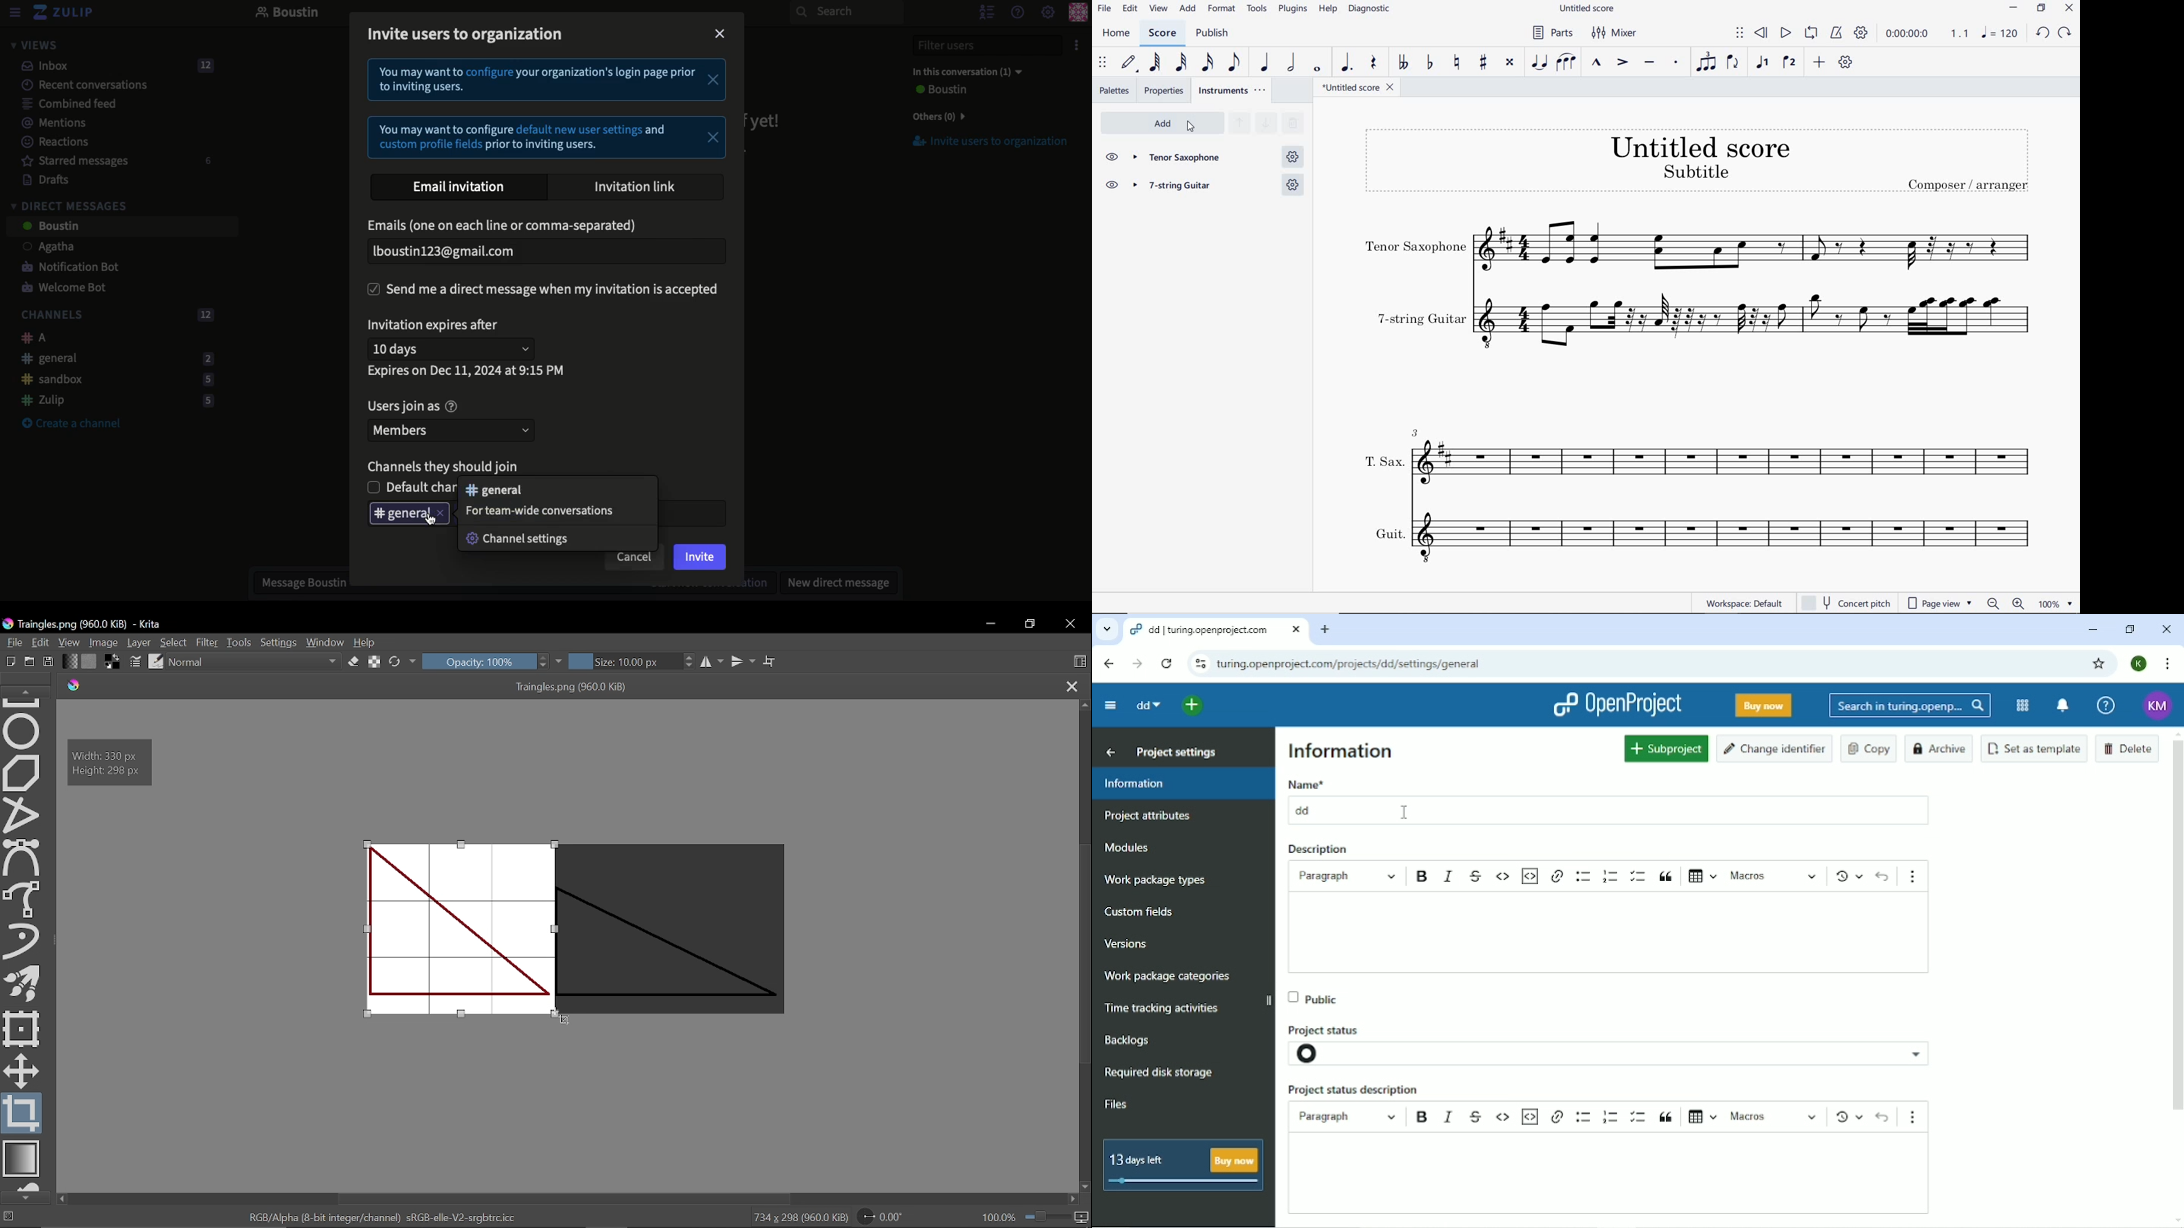 The width and height of the screenshot is (2184, 1232). Describe the element at coordinates (1073, 687) in the screenshot. I see `Close tab` at that location.